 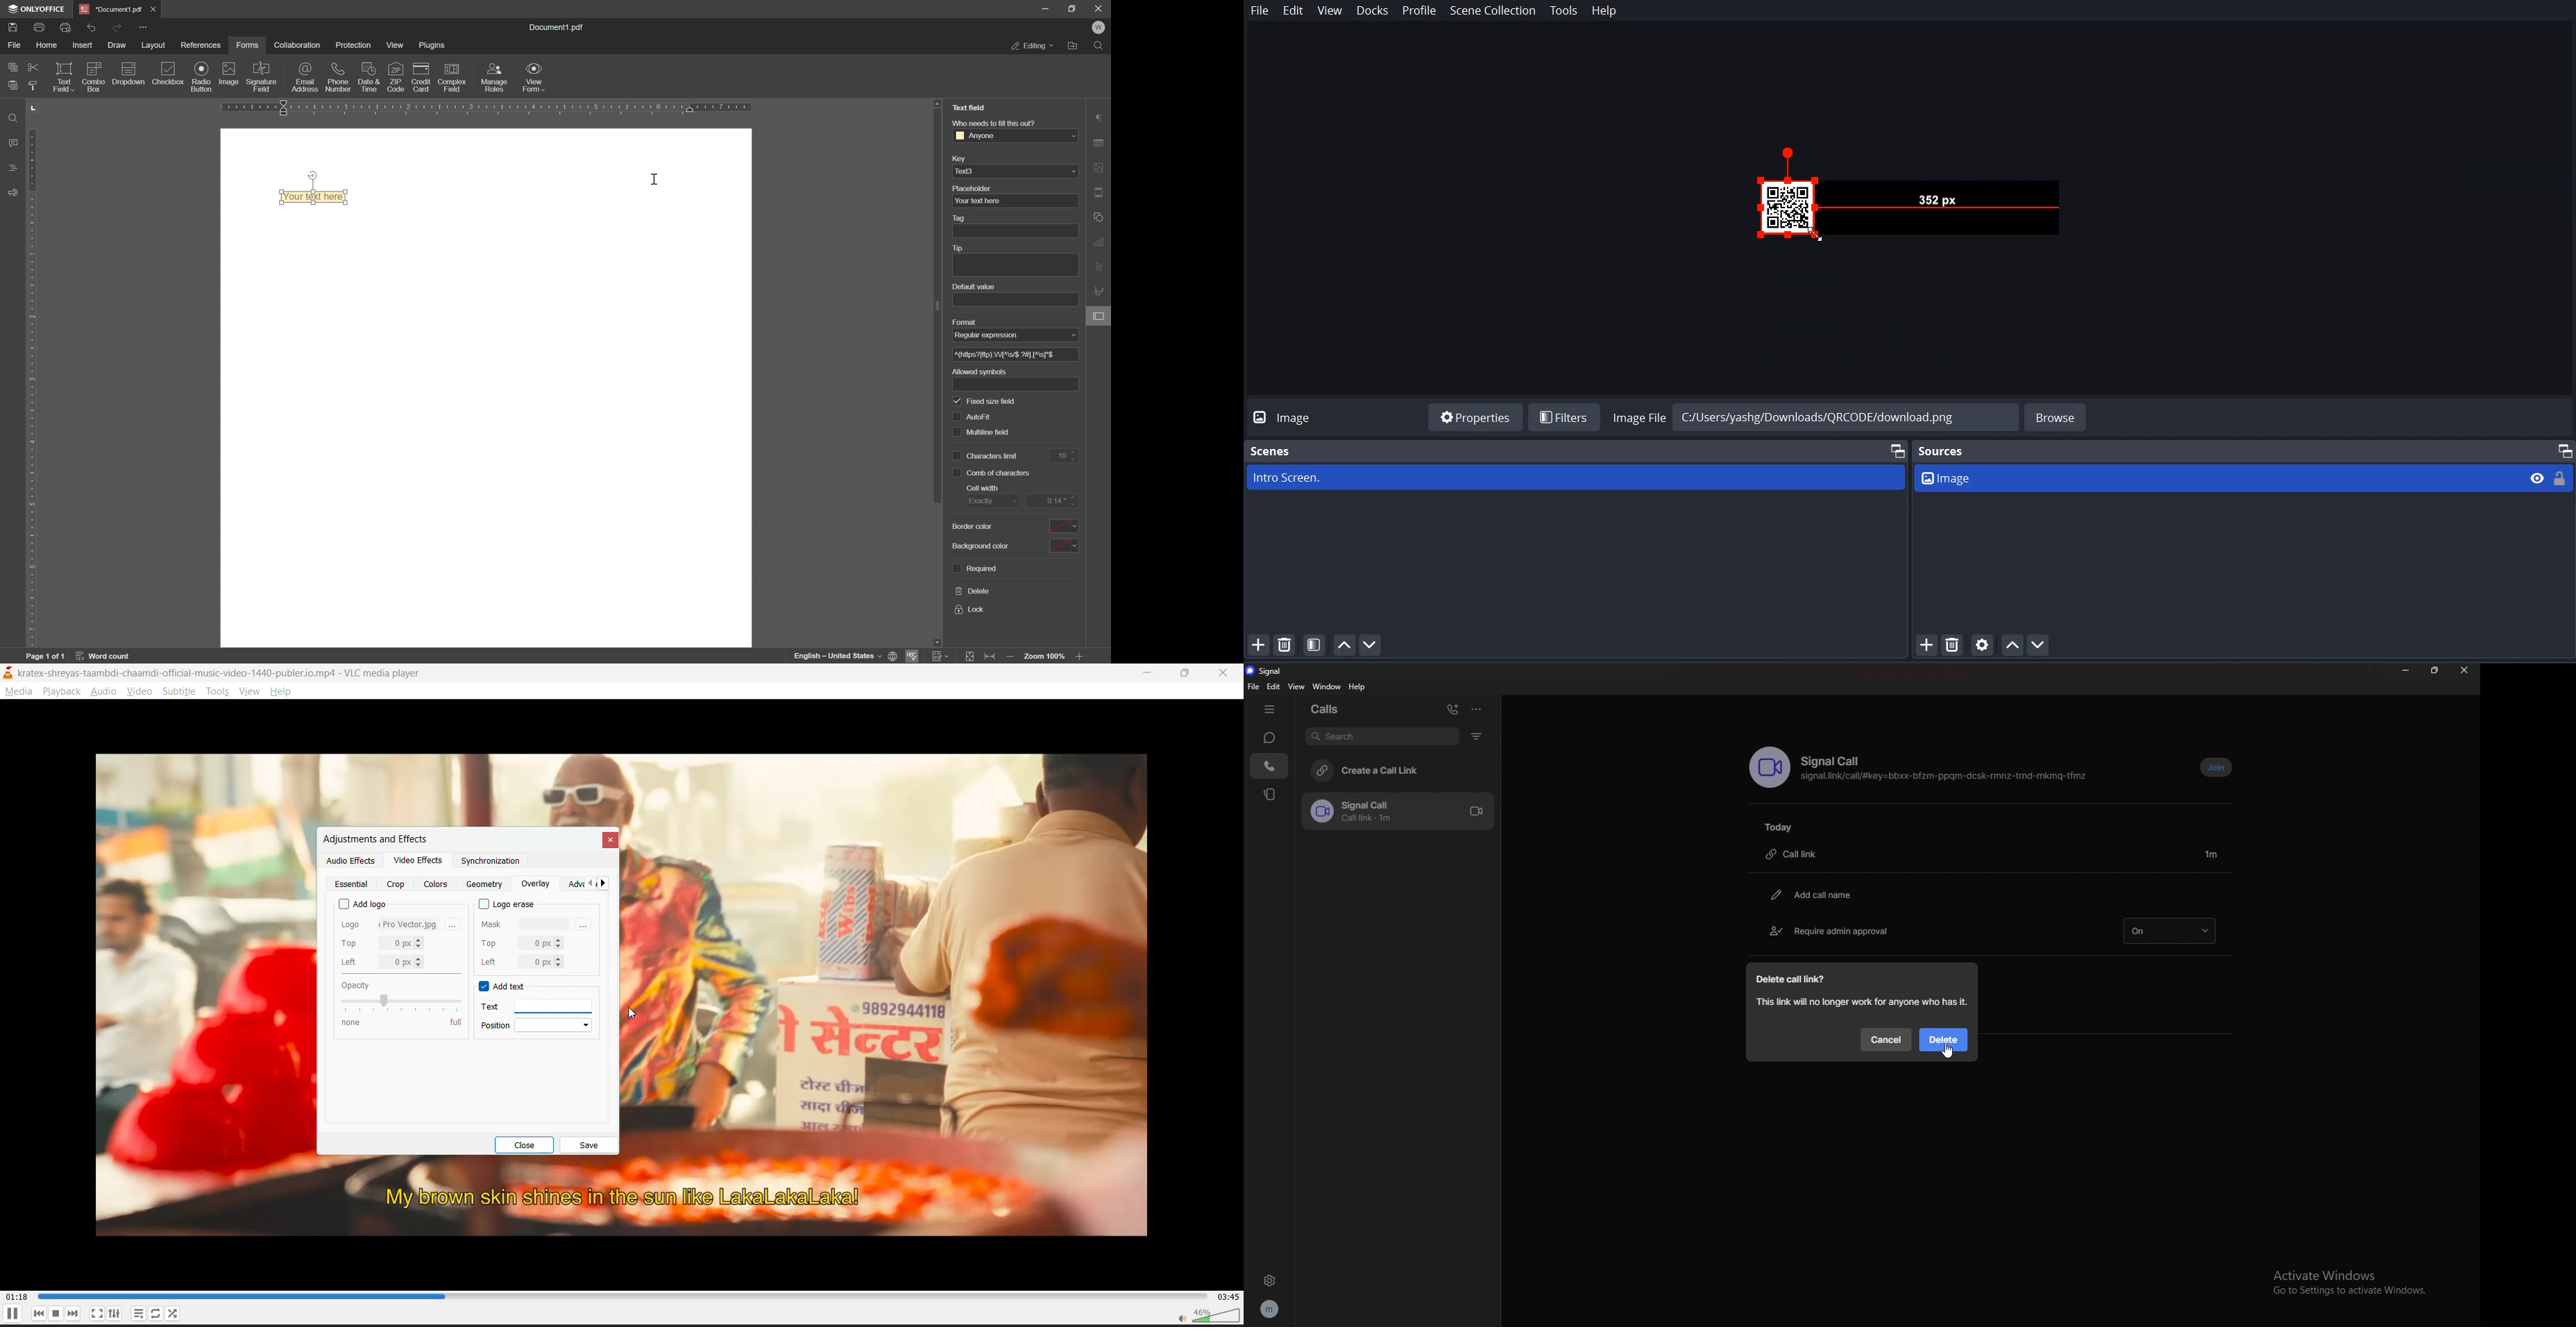 I want to click on Move Source Down, so click(x=2038, y=644).